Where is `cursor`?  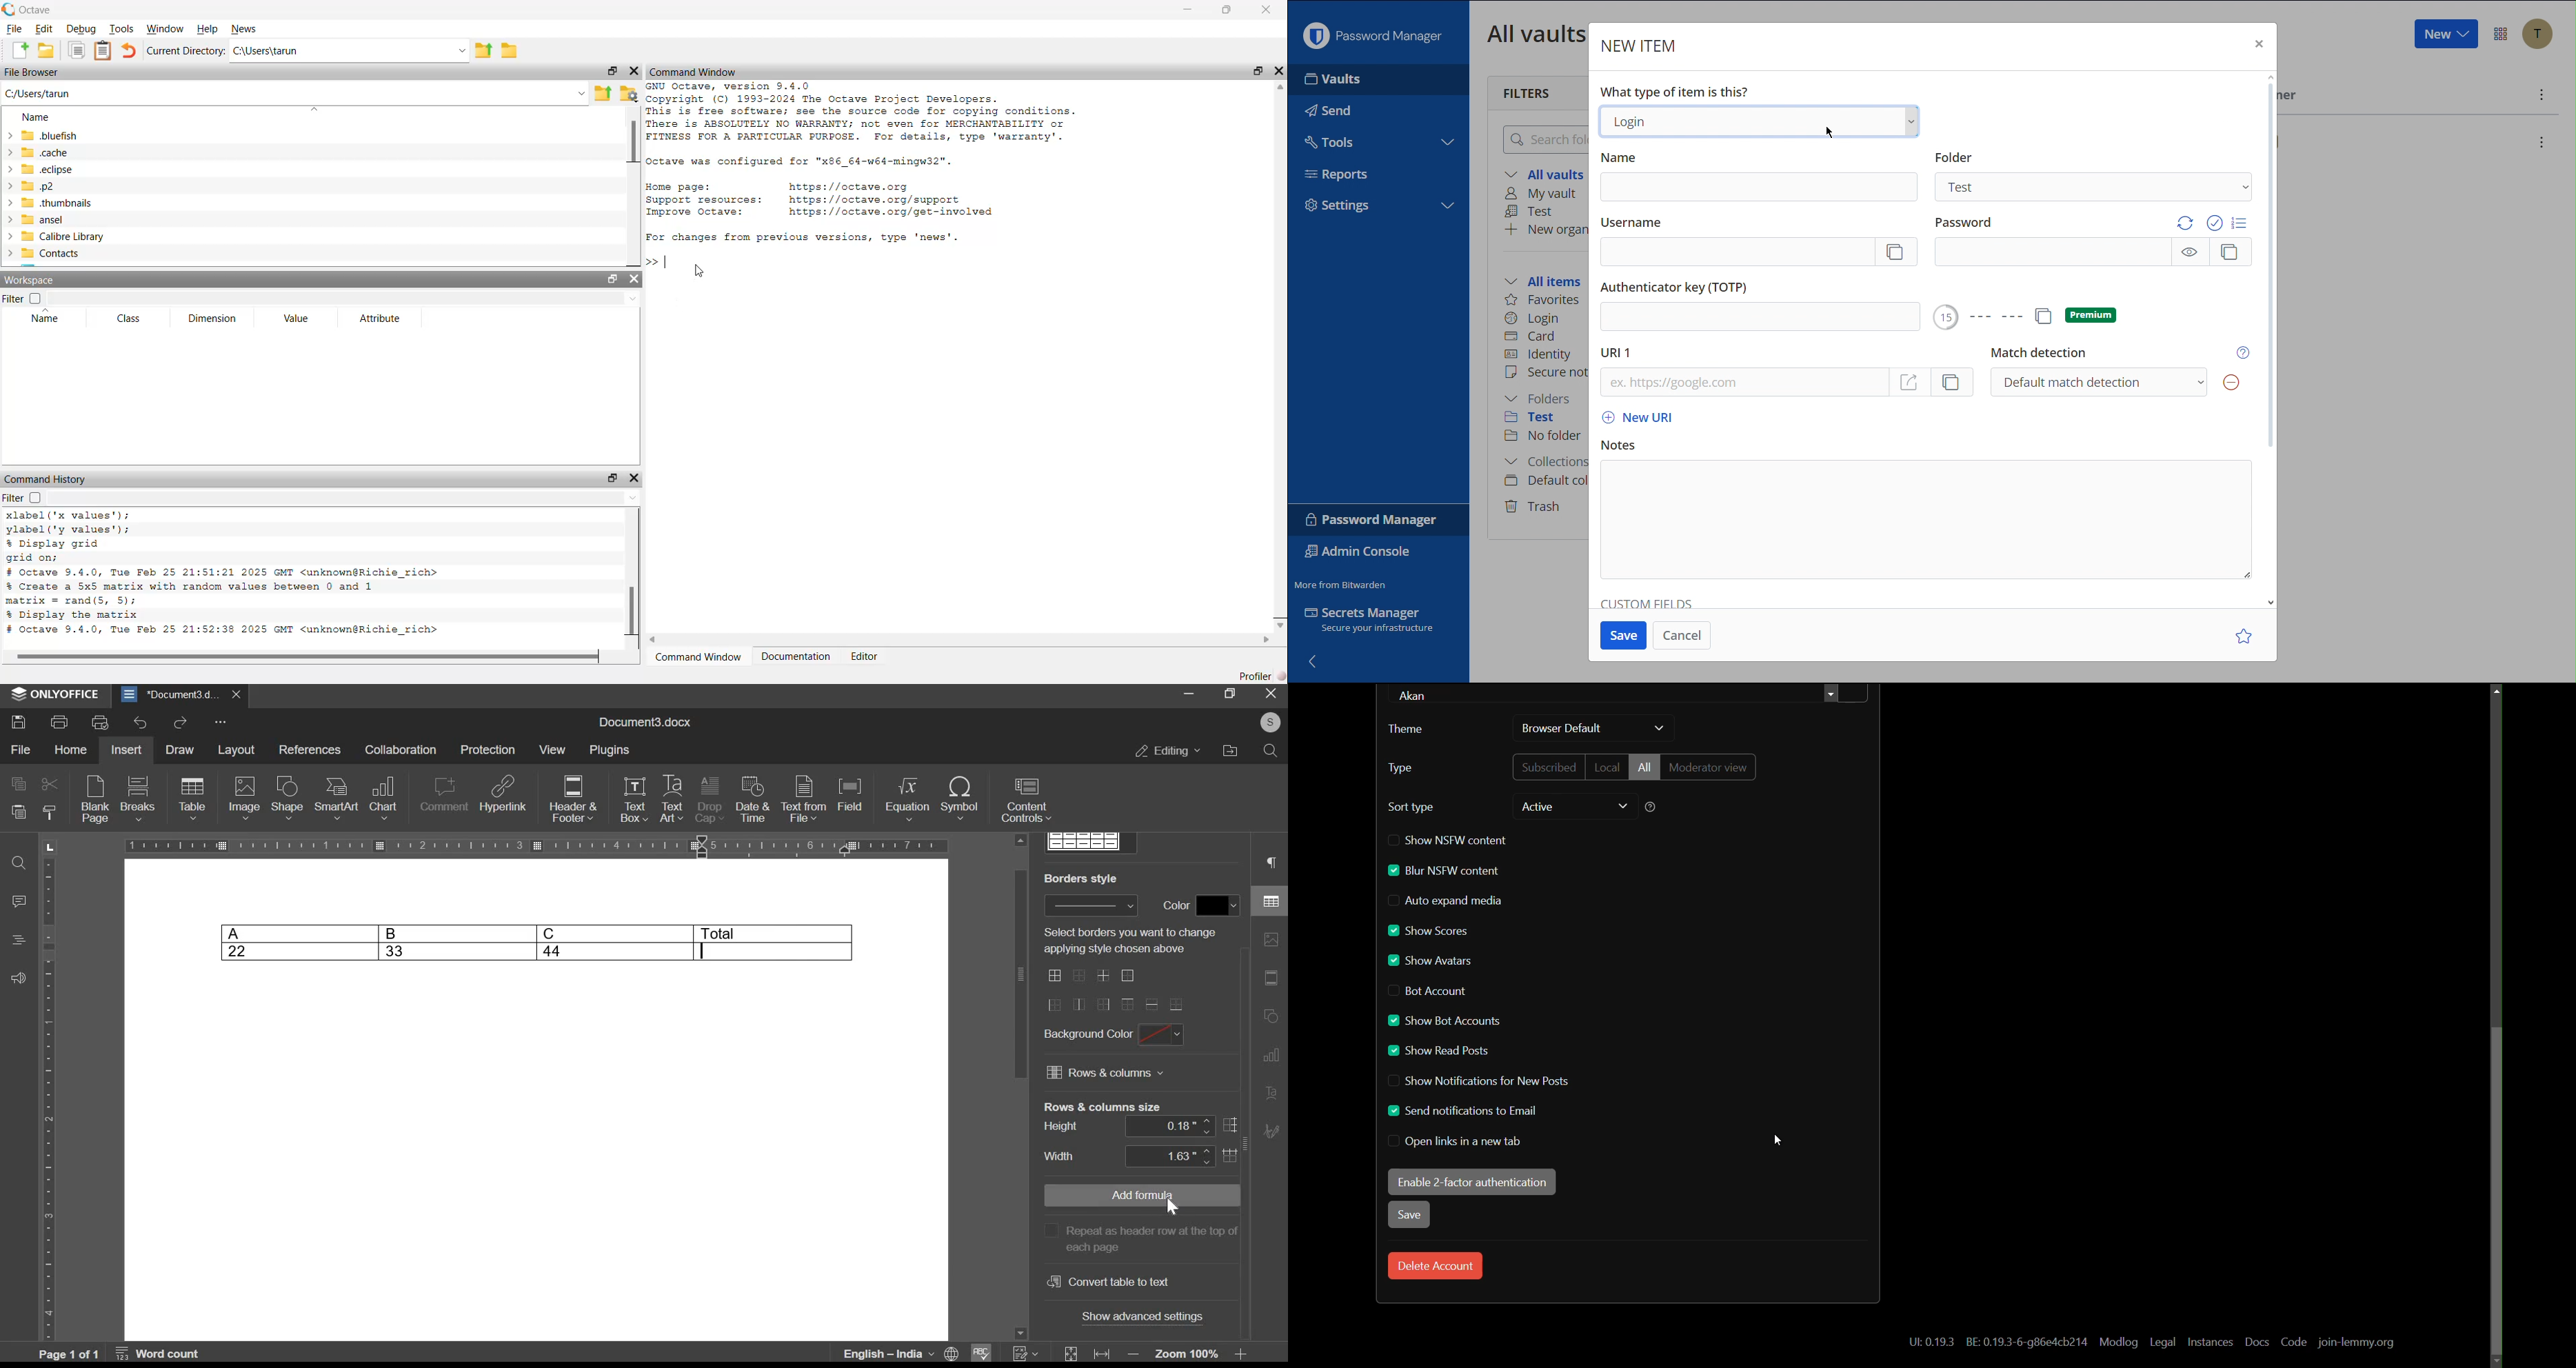 cursor is located at coordinates (1779, 1141).